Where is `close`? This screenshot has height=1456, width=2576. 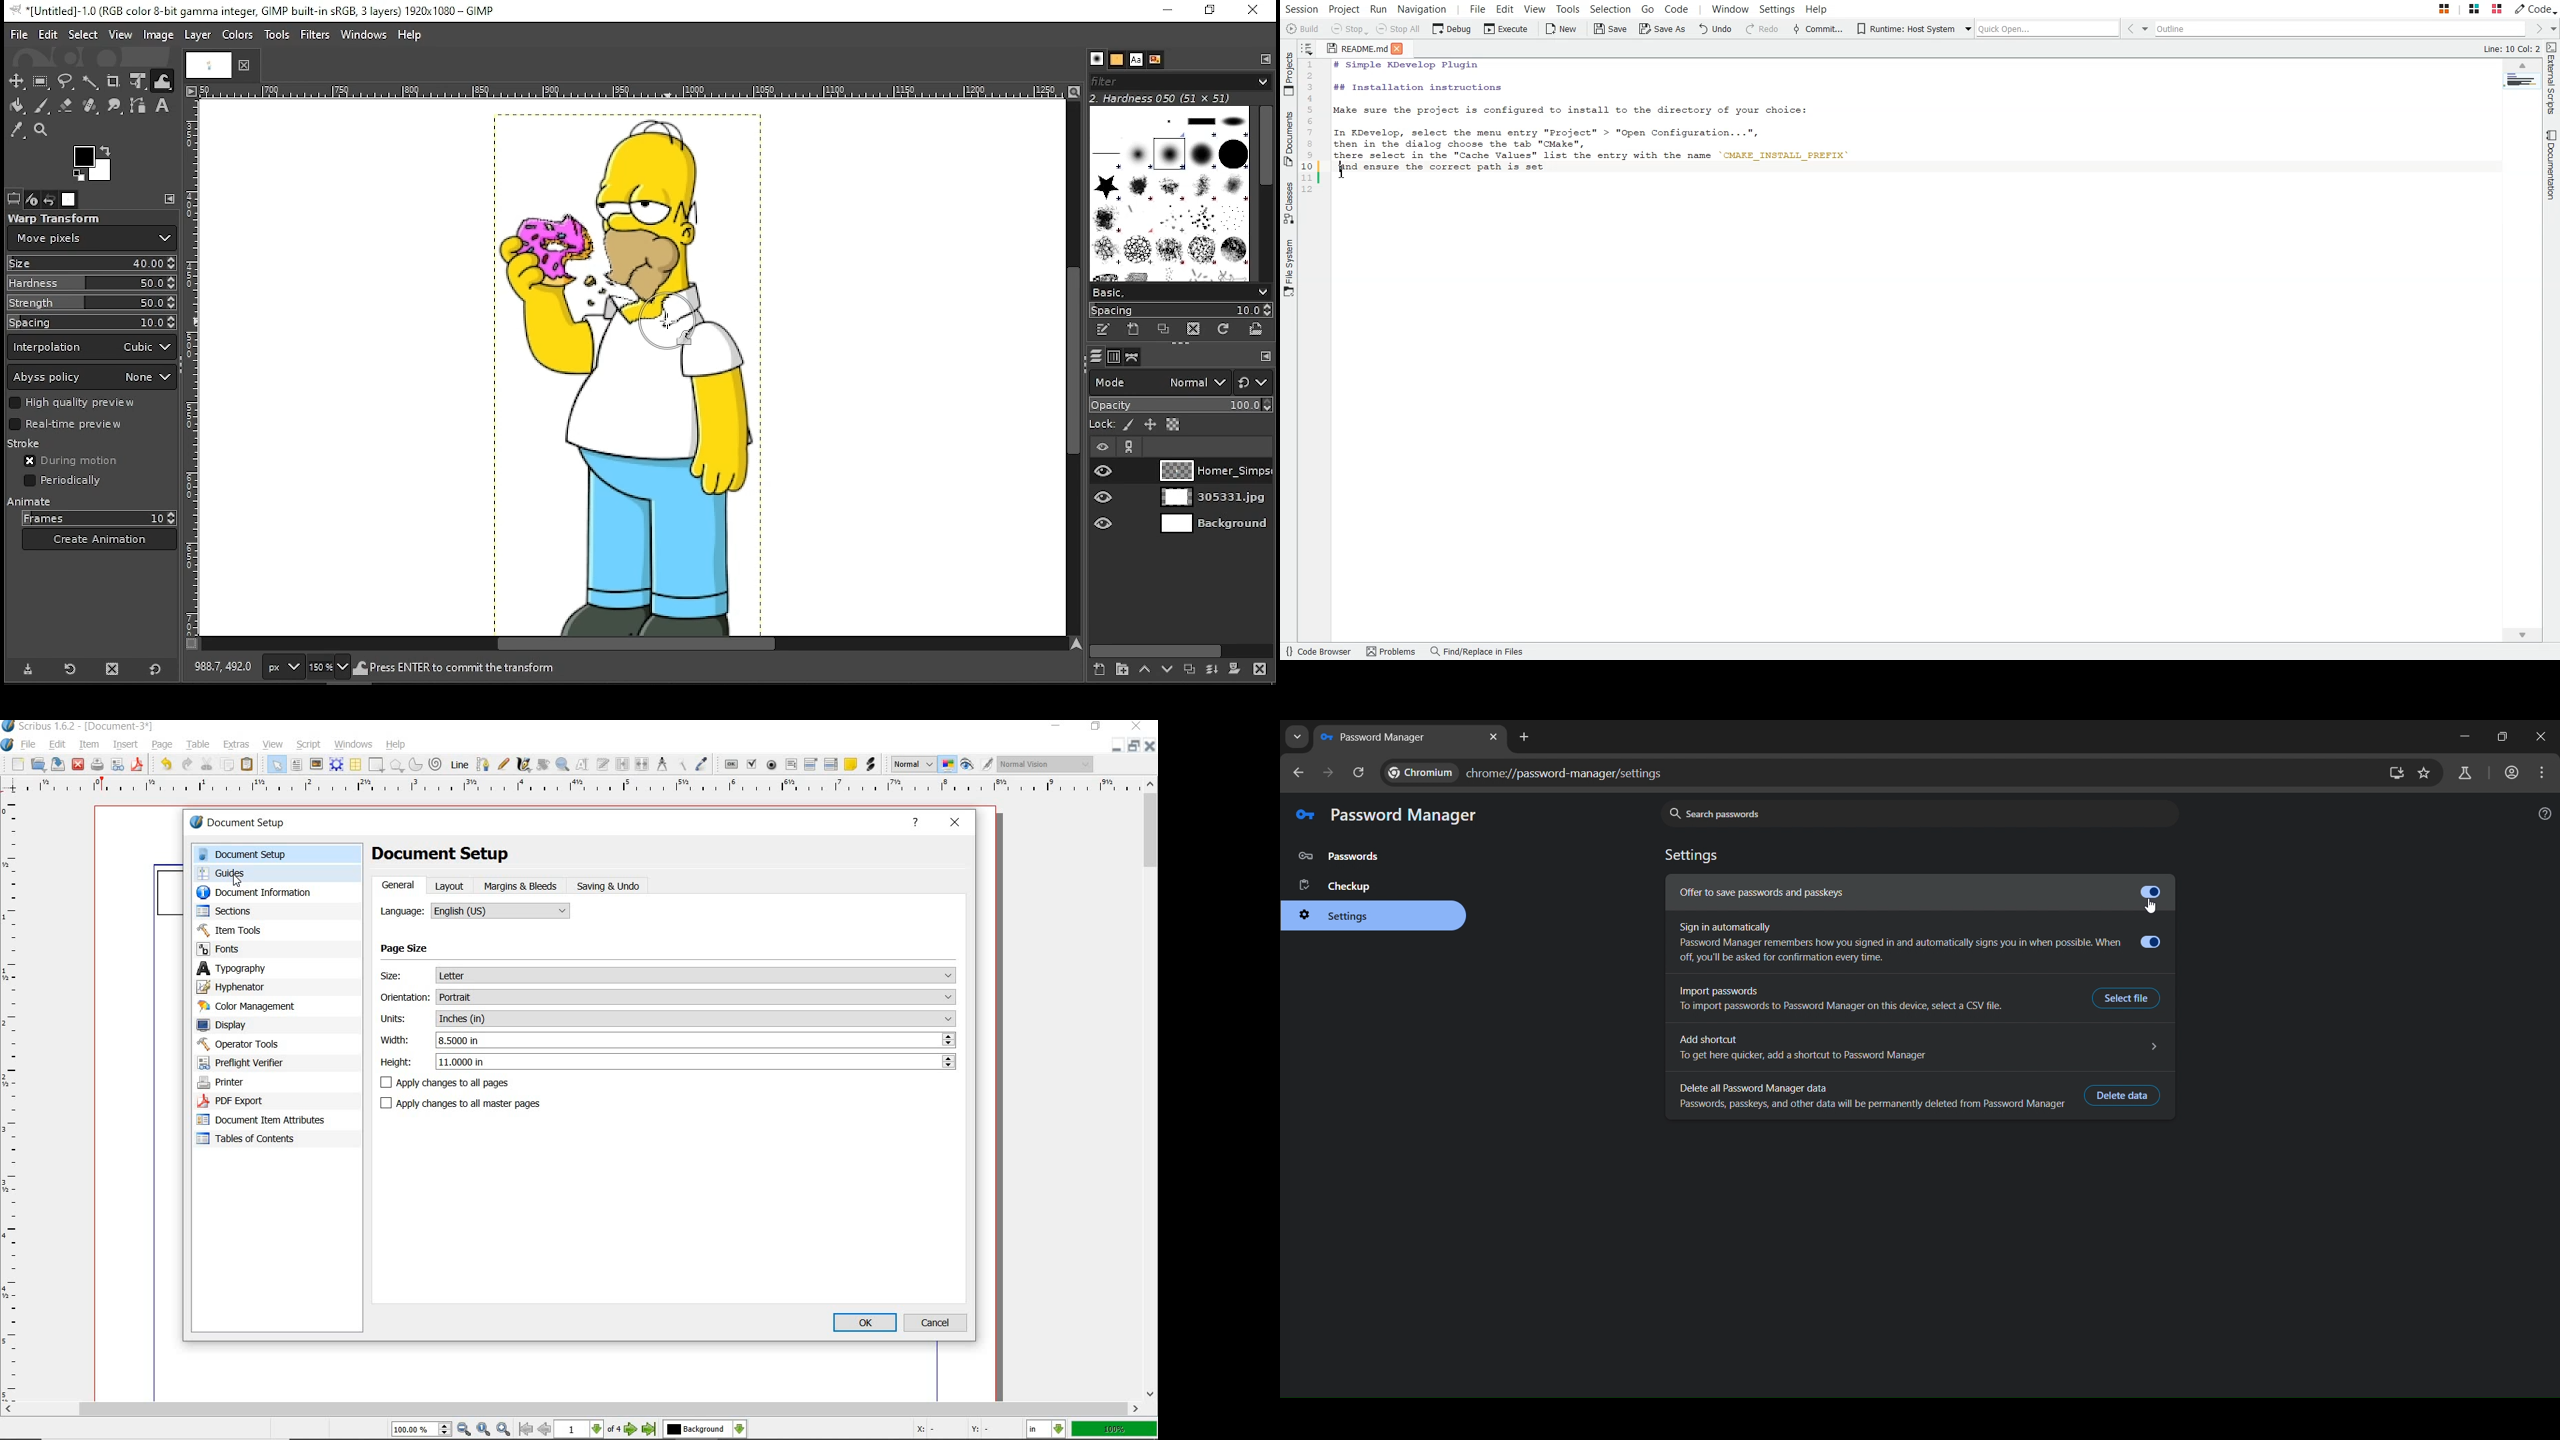 close is located at coordinates (77, 766).